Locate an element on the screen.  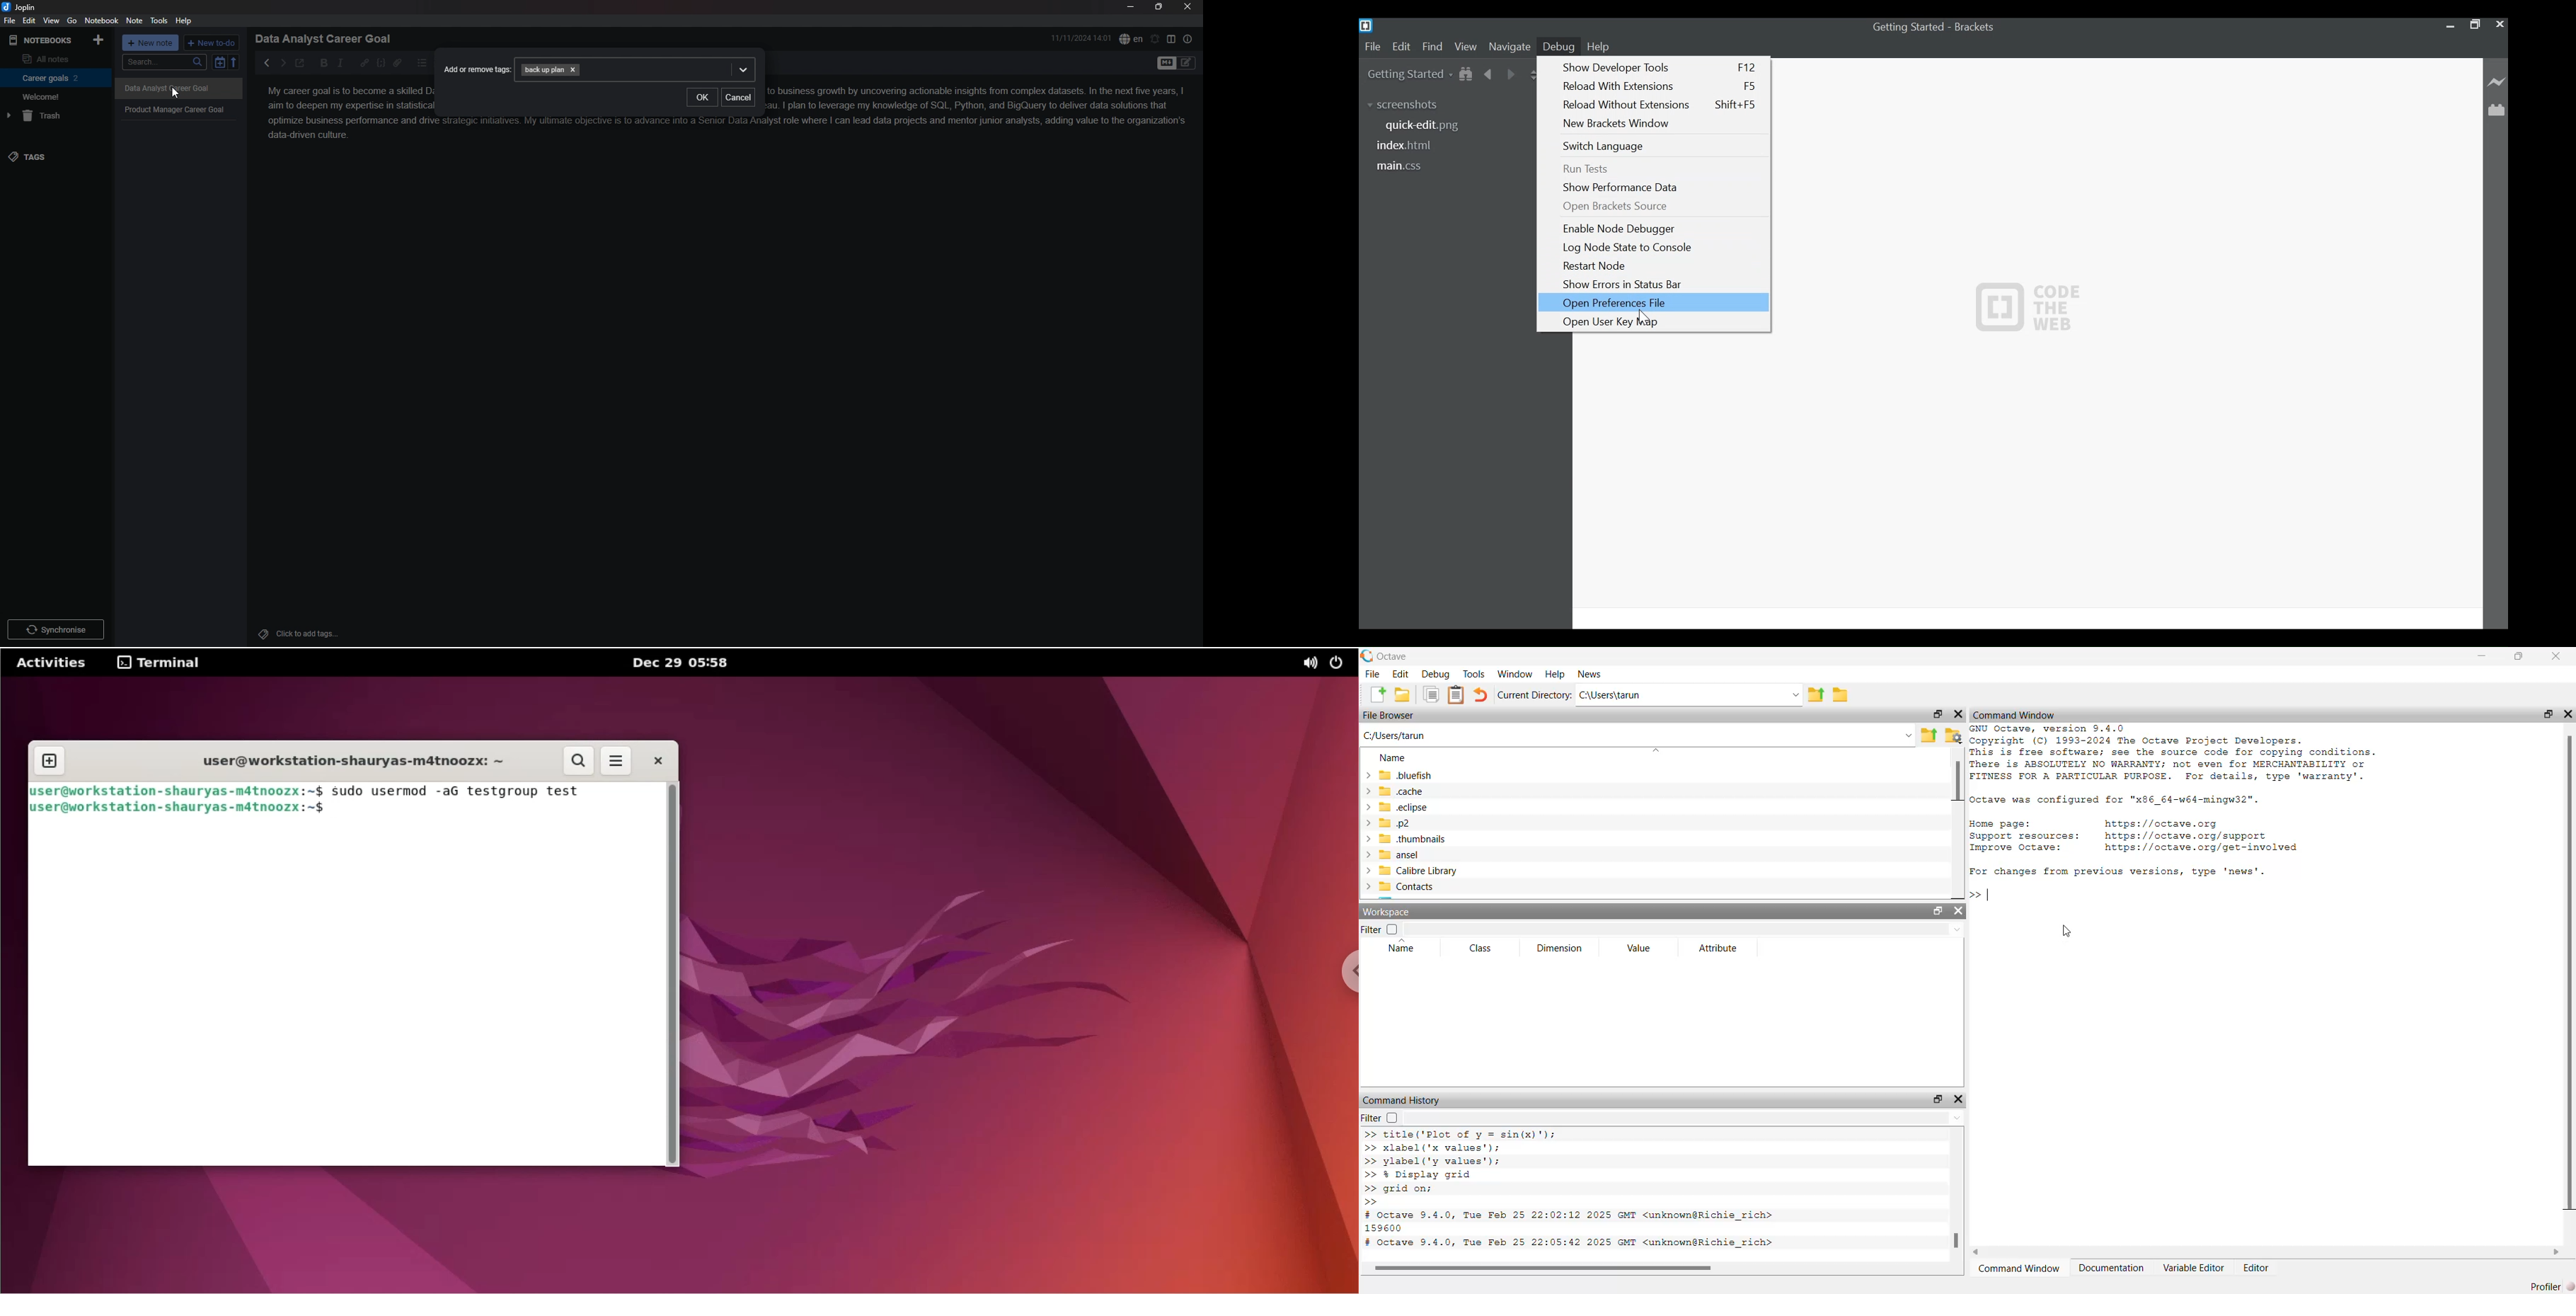
Synchronise is located at coordinates (56, 629).